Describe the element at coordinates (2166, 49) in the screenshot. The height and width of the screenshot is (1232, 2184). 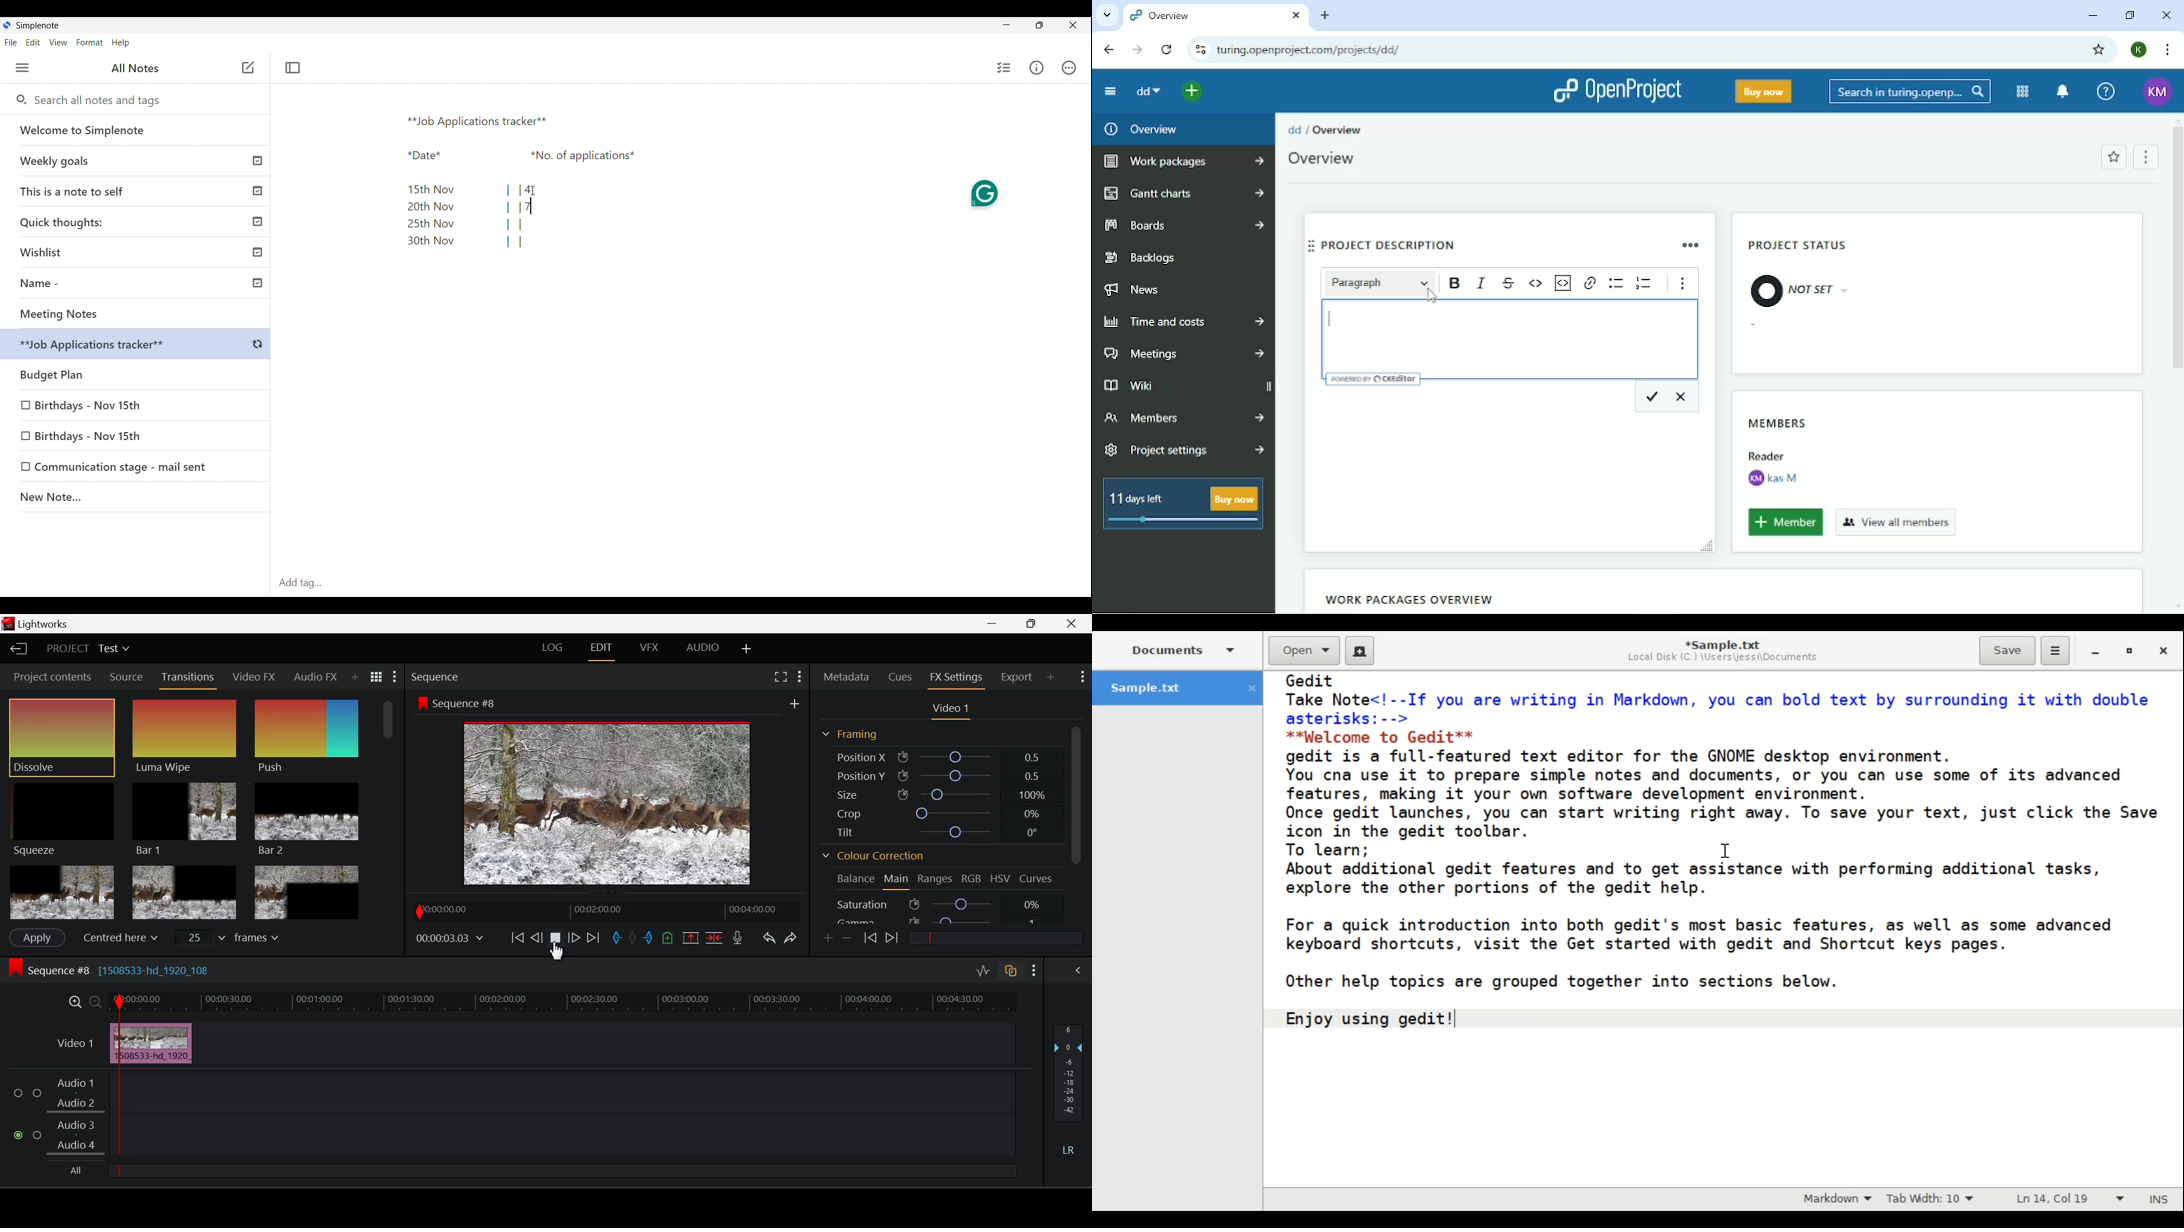
I see `Customize and control google chrome` at that location.